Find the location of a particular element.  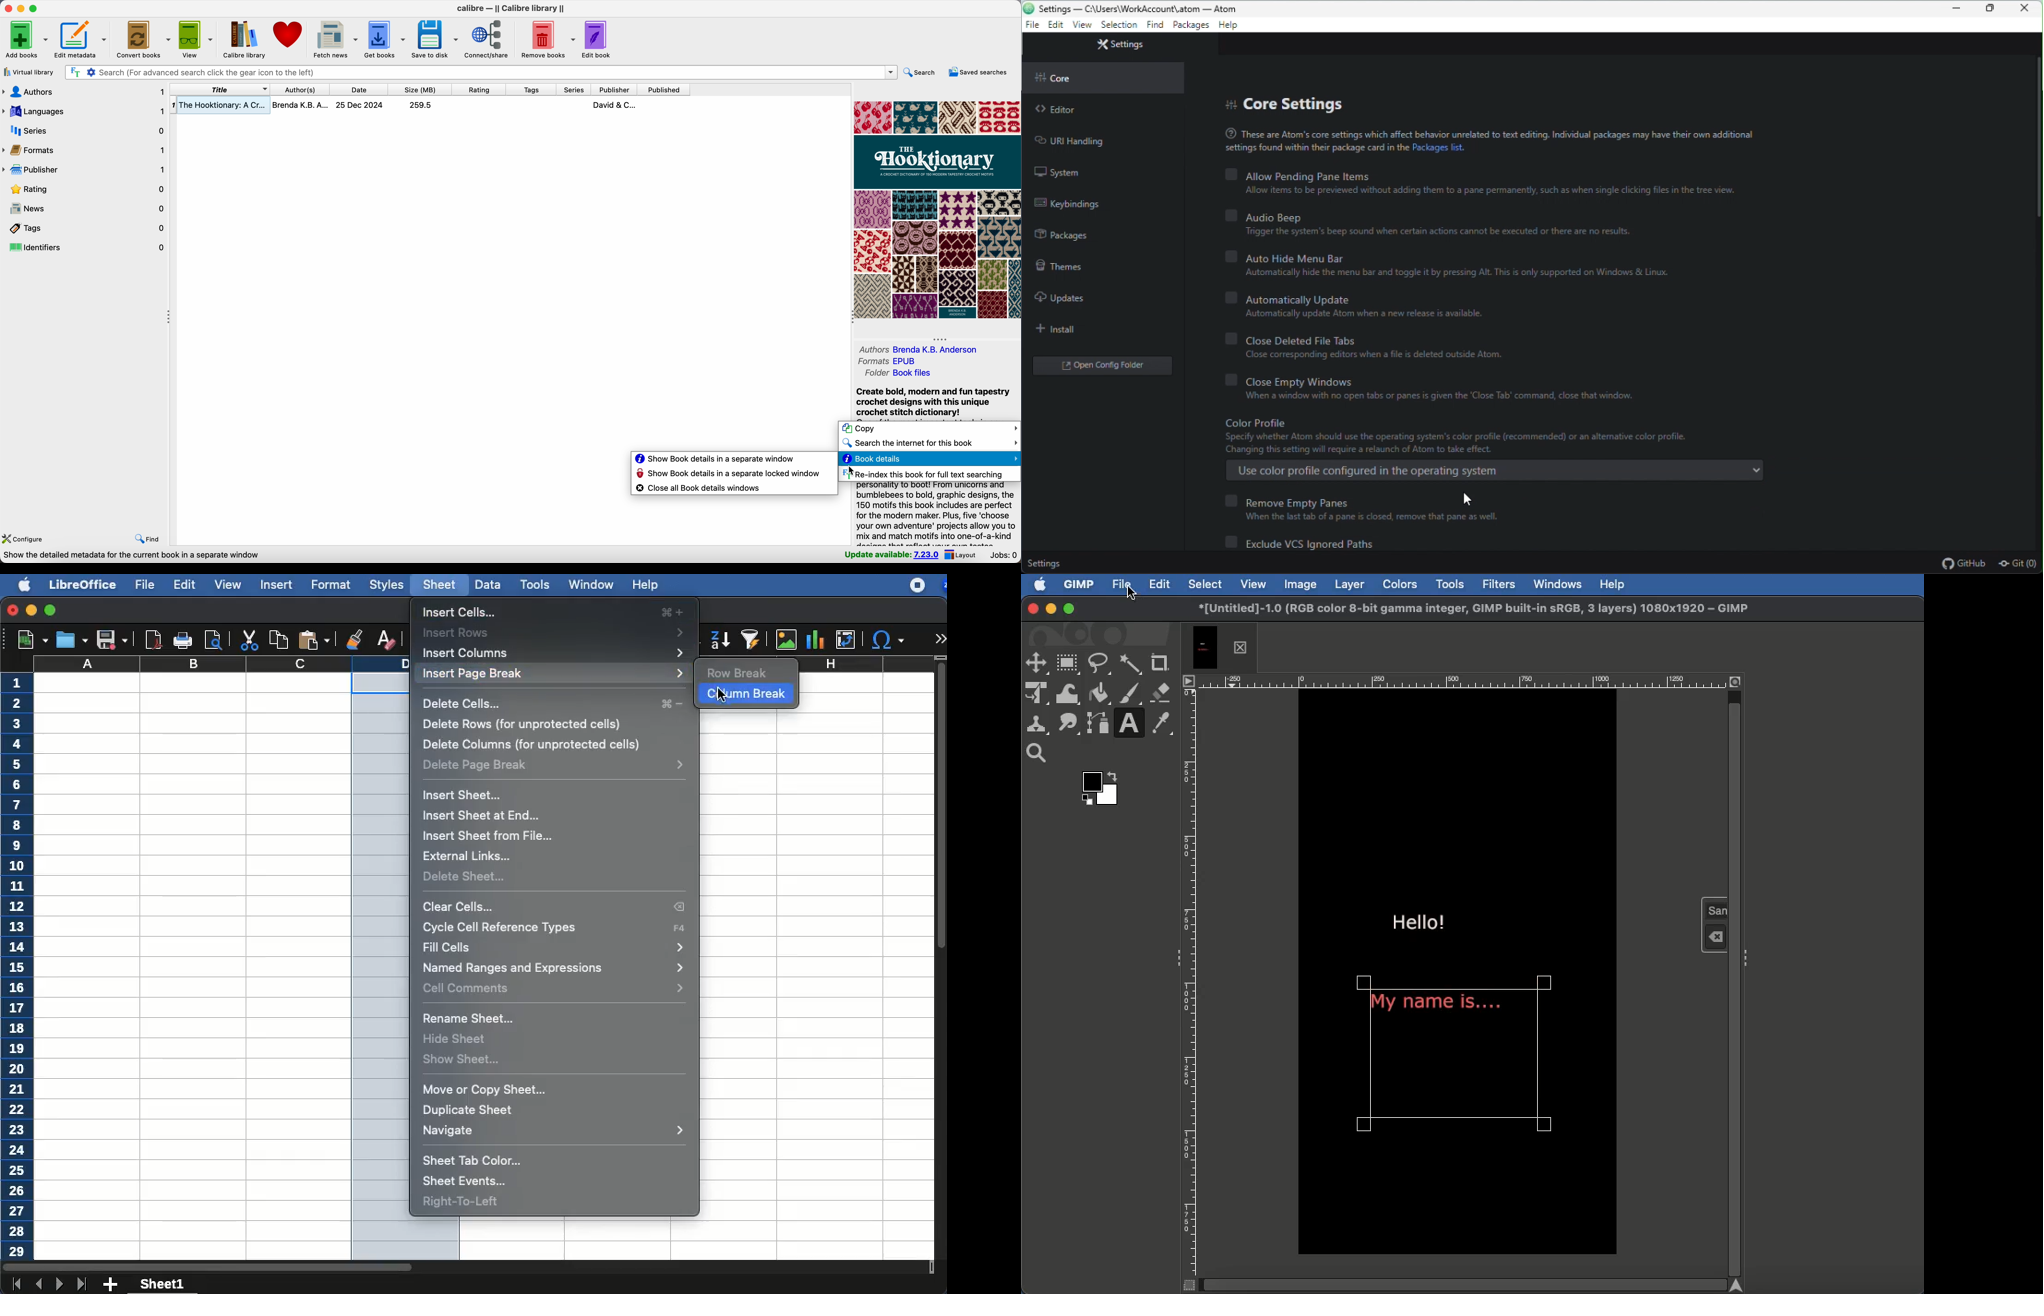

settings is located at coordinates (1118, 26).